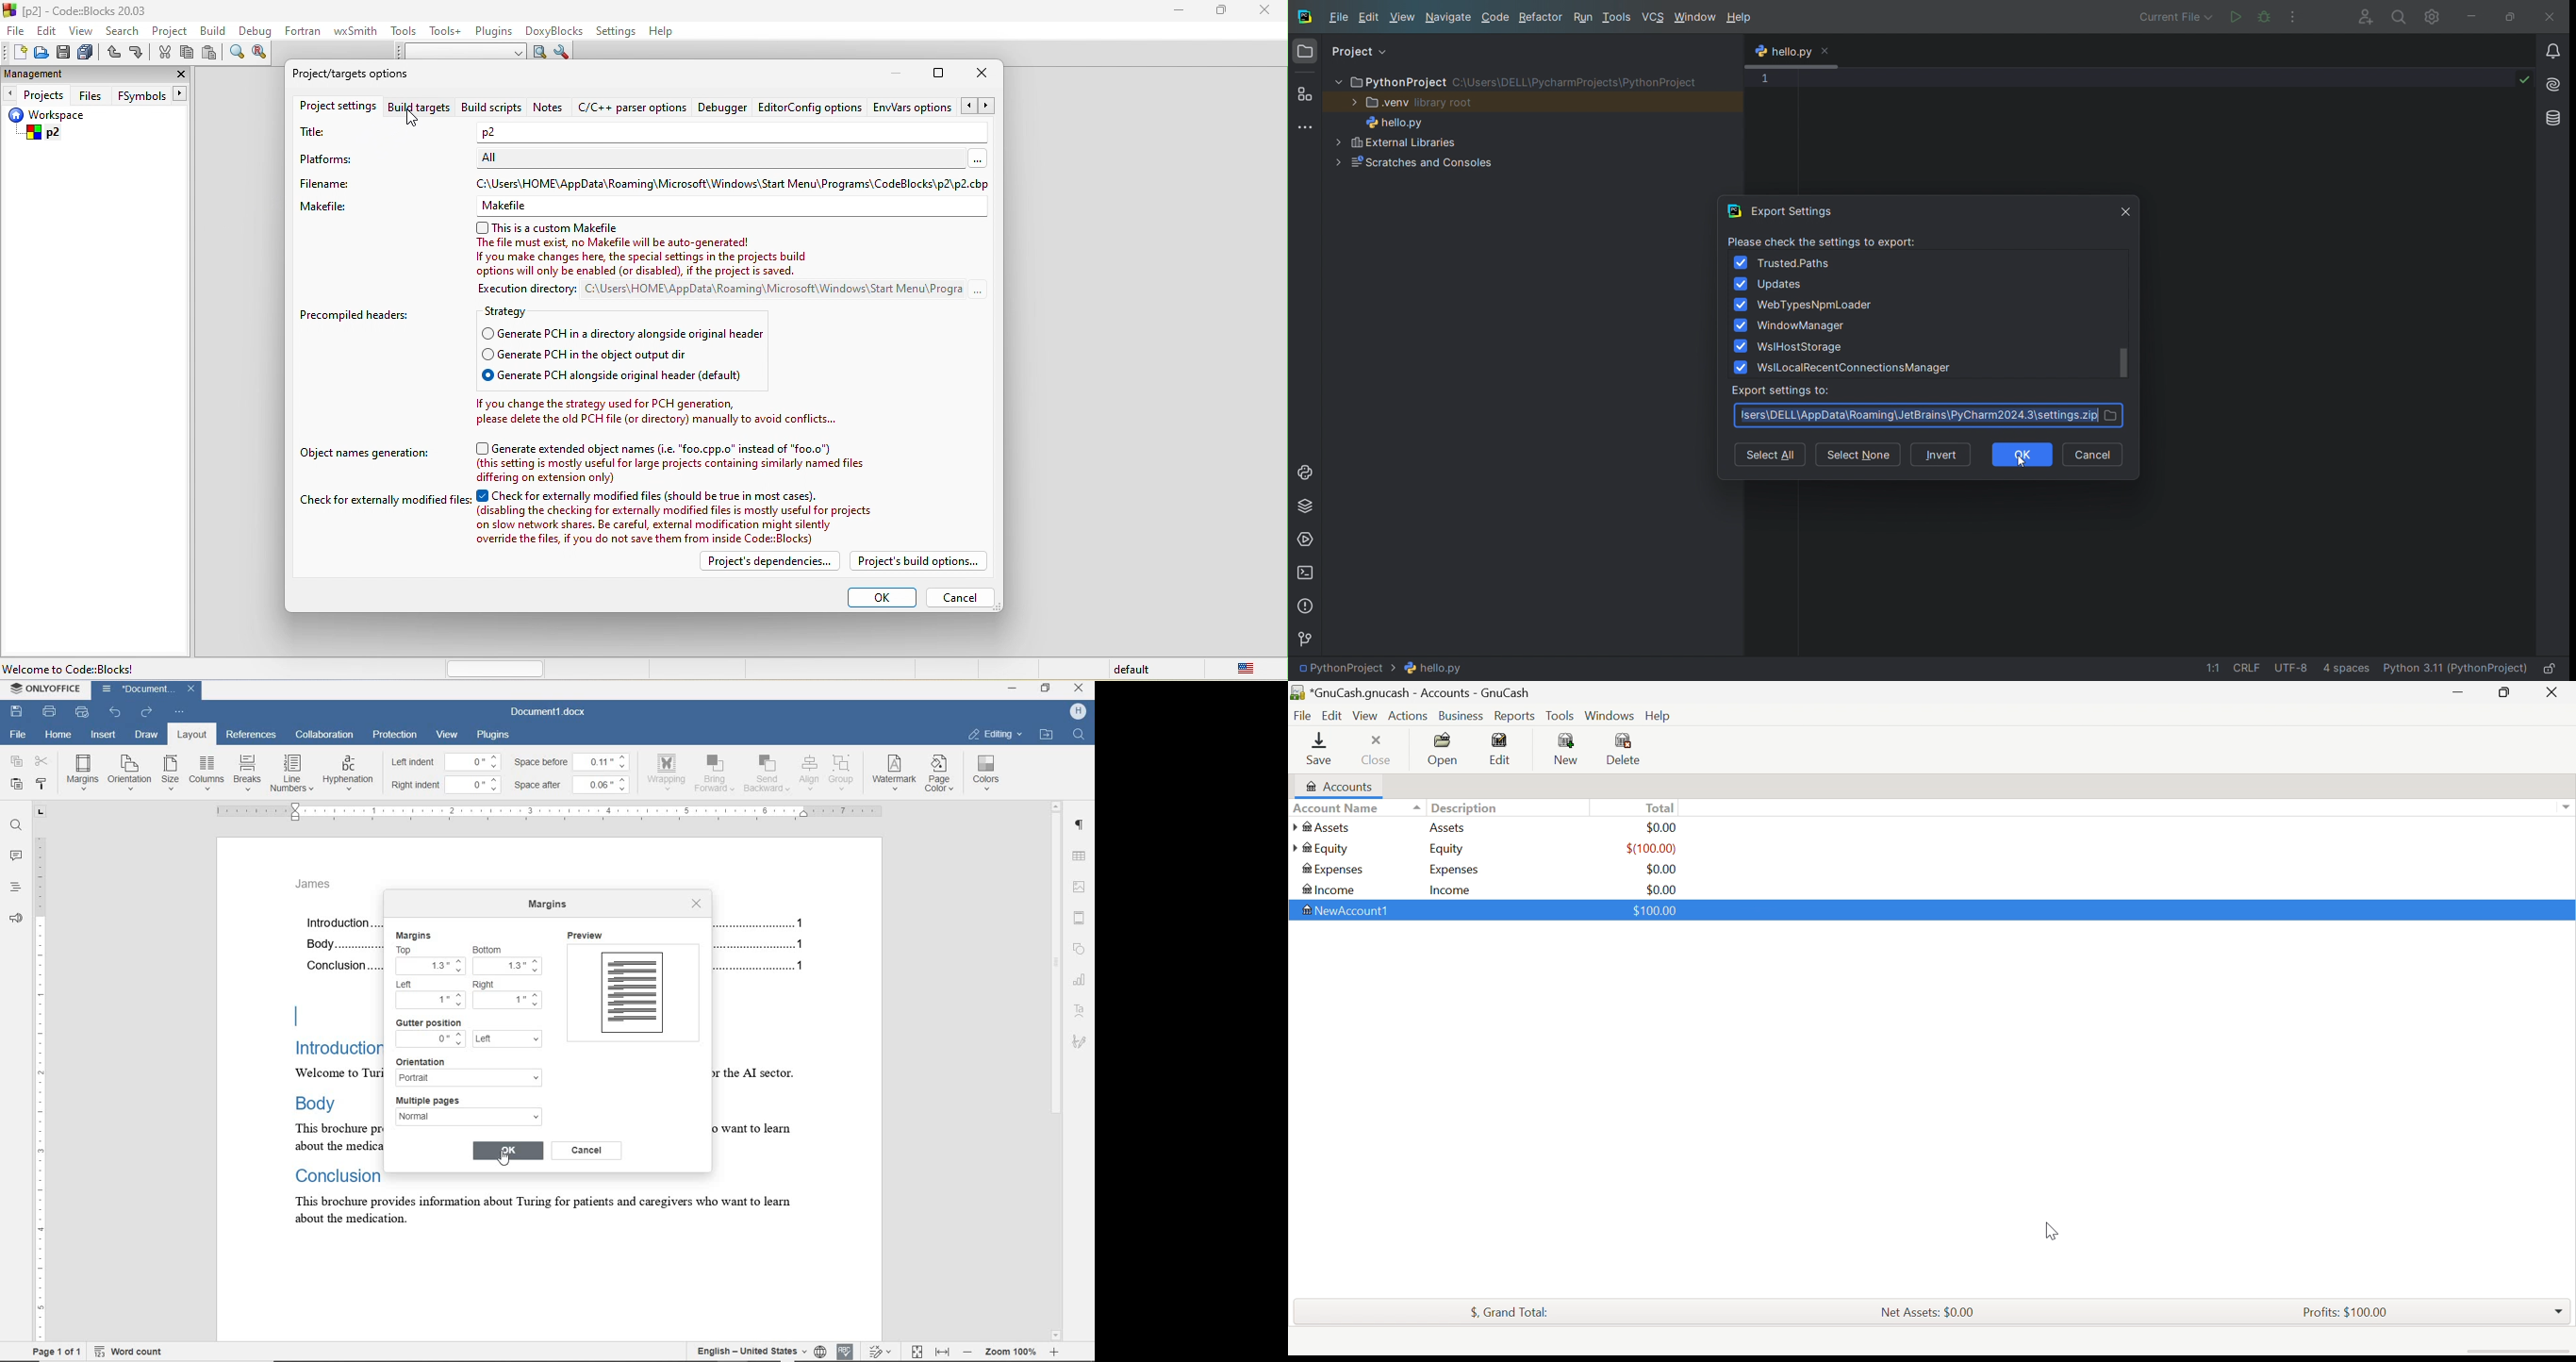 The image size is (2576, 1372). What do you see at coordinates (468, 1078) in the screenshot?
I see `portrait` at bounding box center [468, 1078].